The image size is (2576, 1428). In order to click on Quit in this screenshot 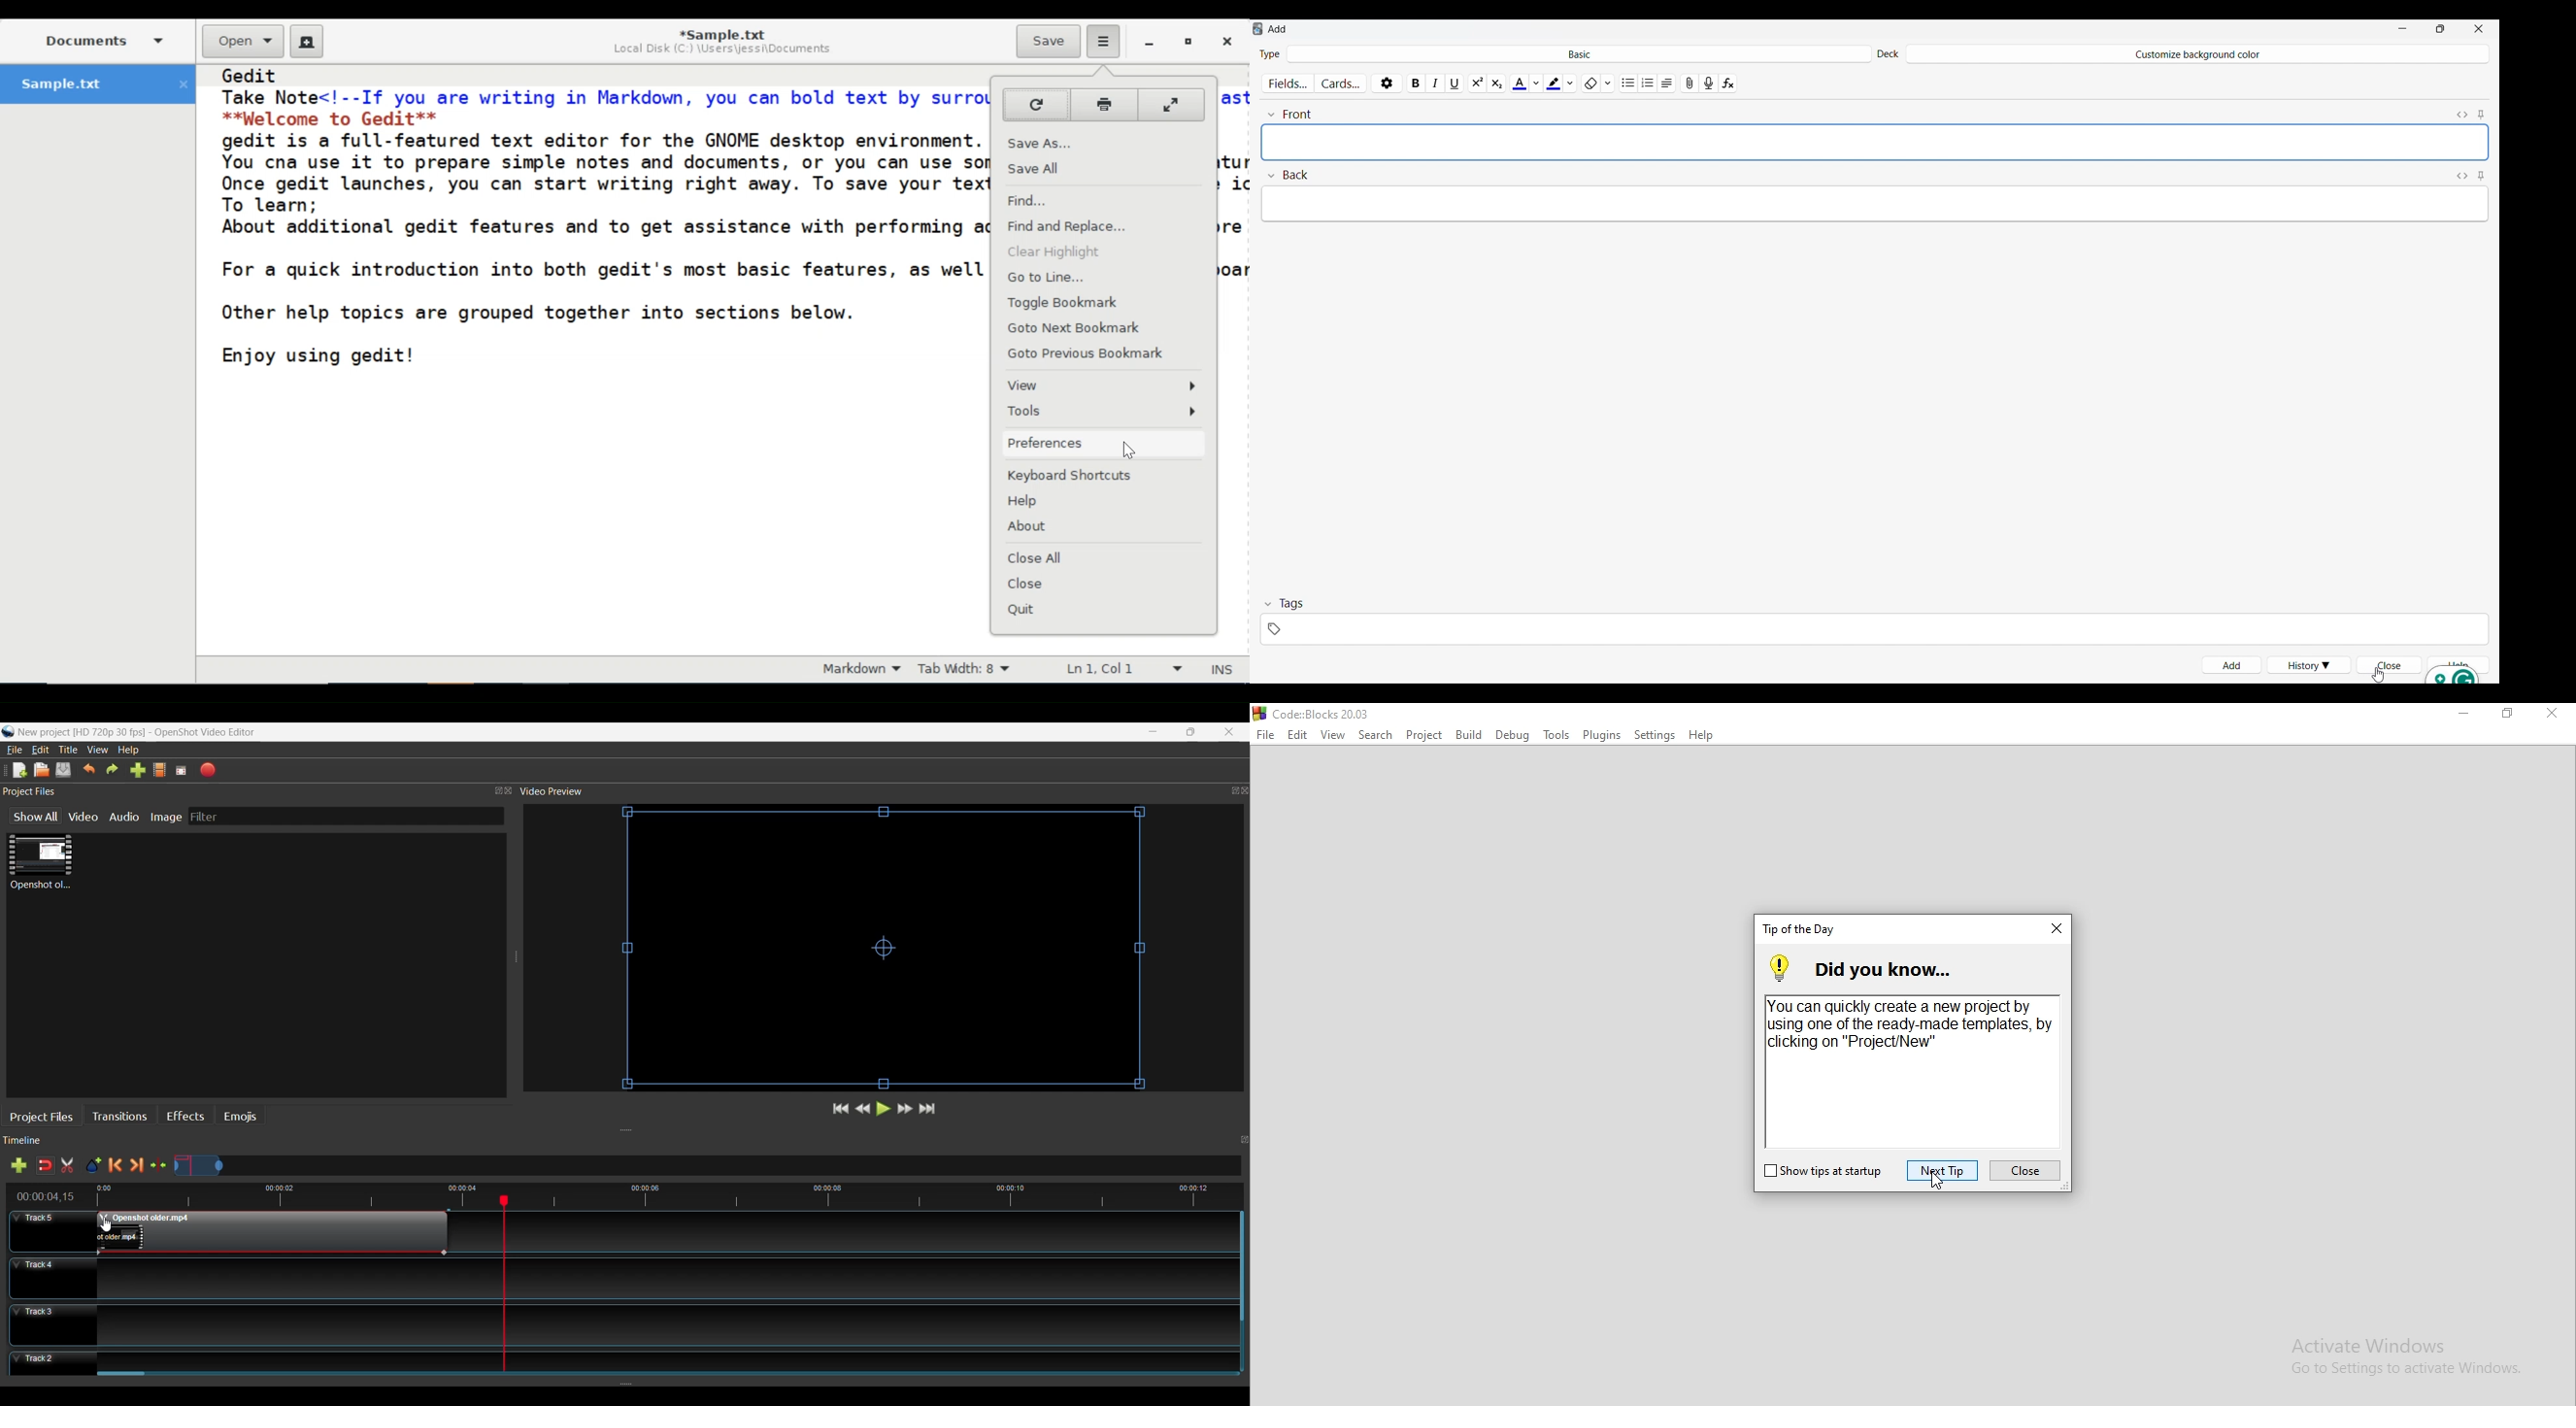, I will do `click(1025, 609)`.